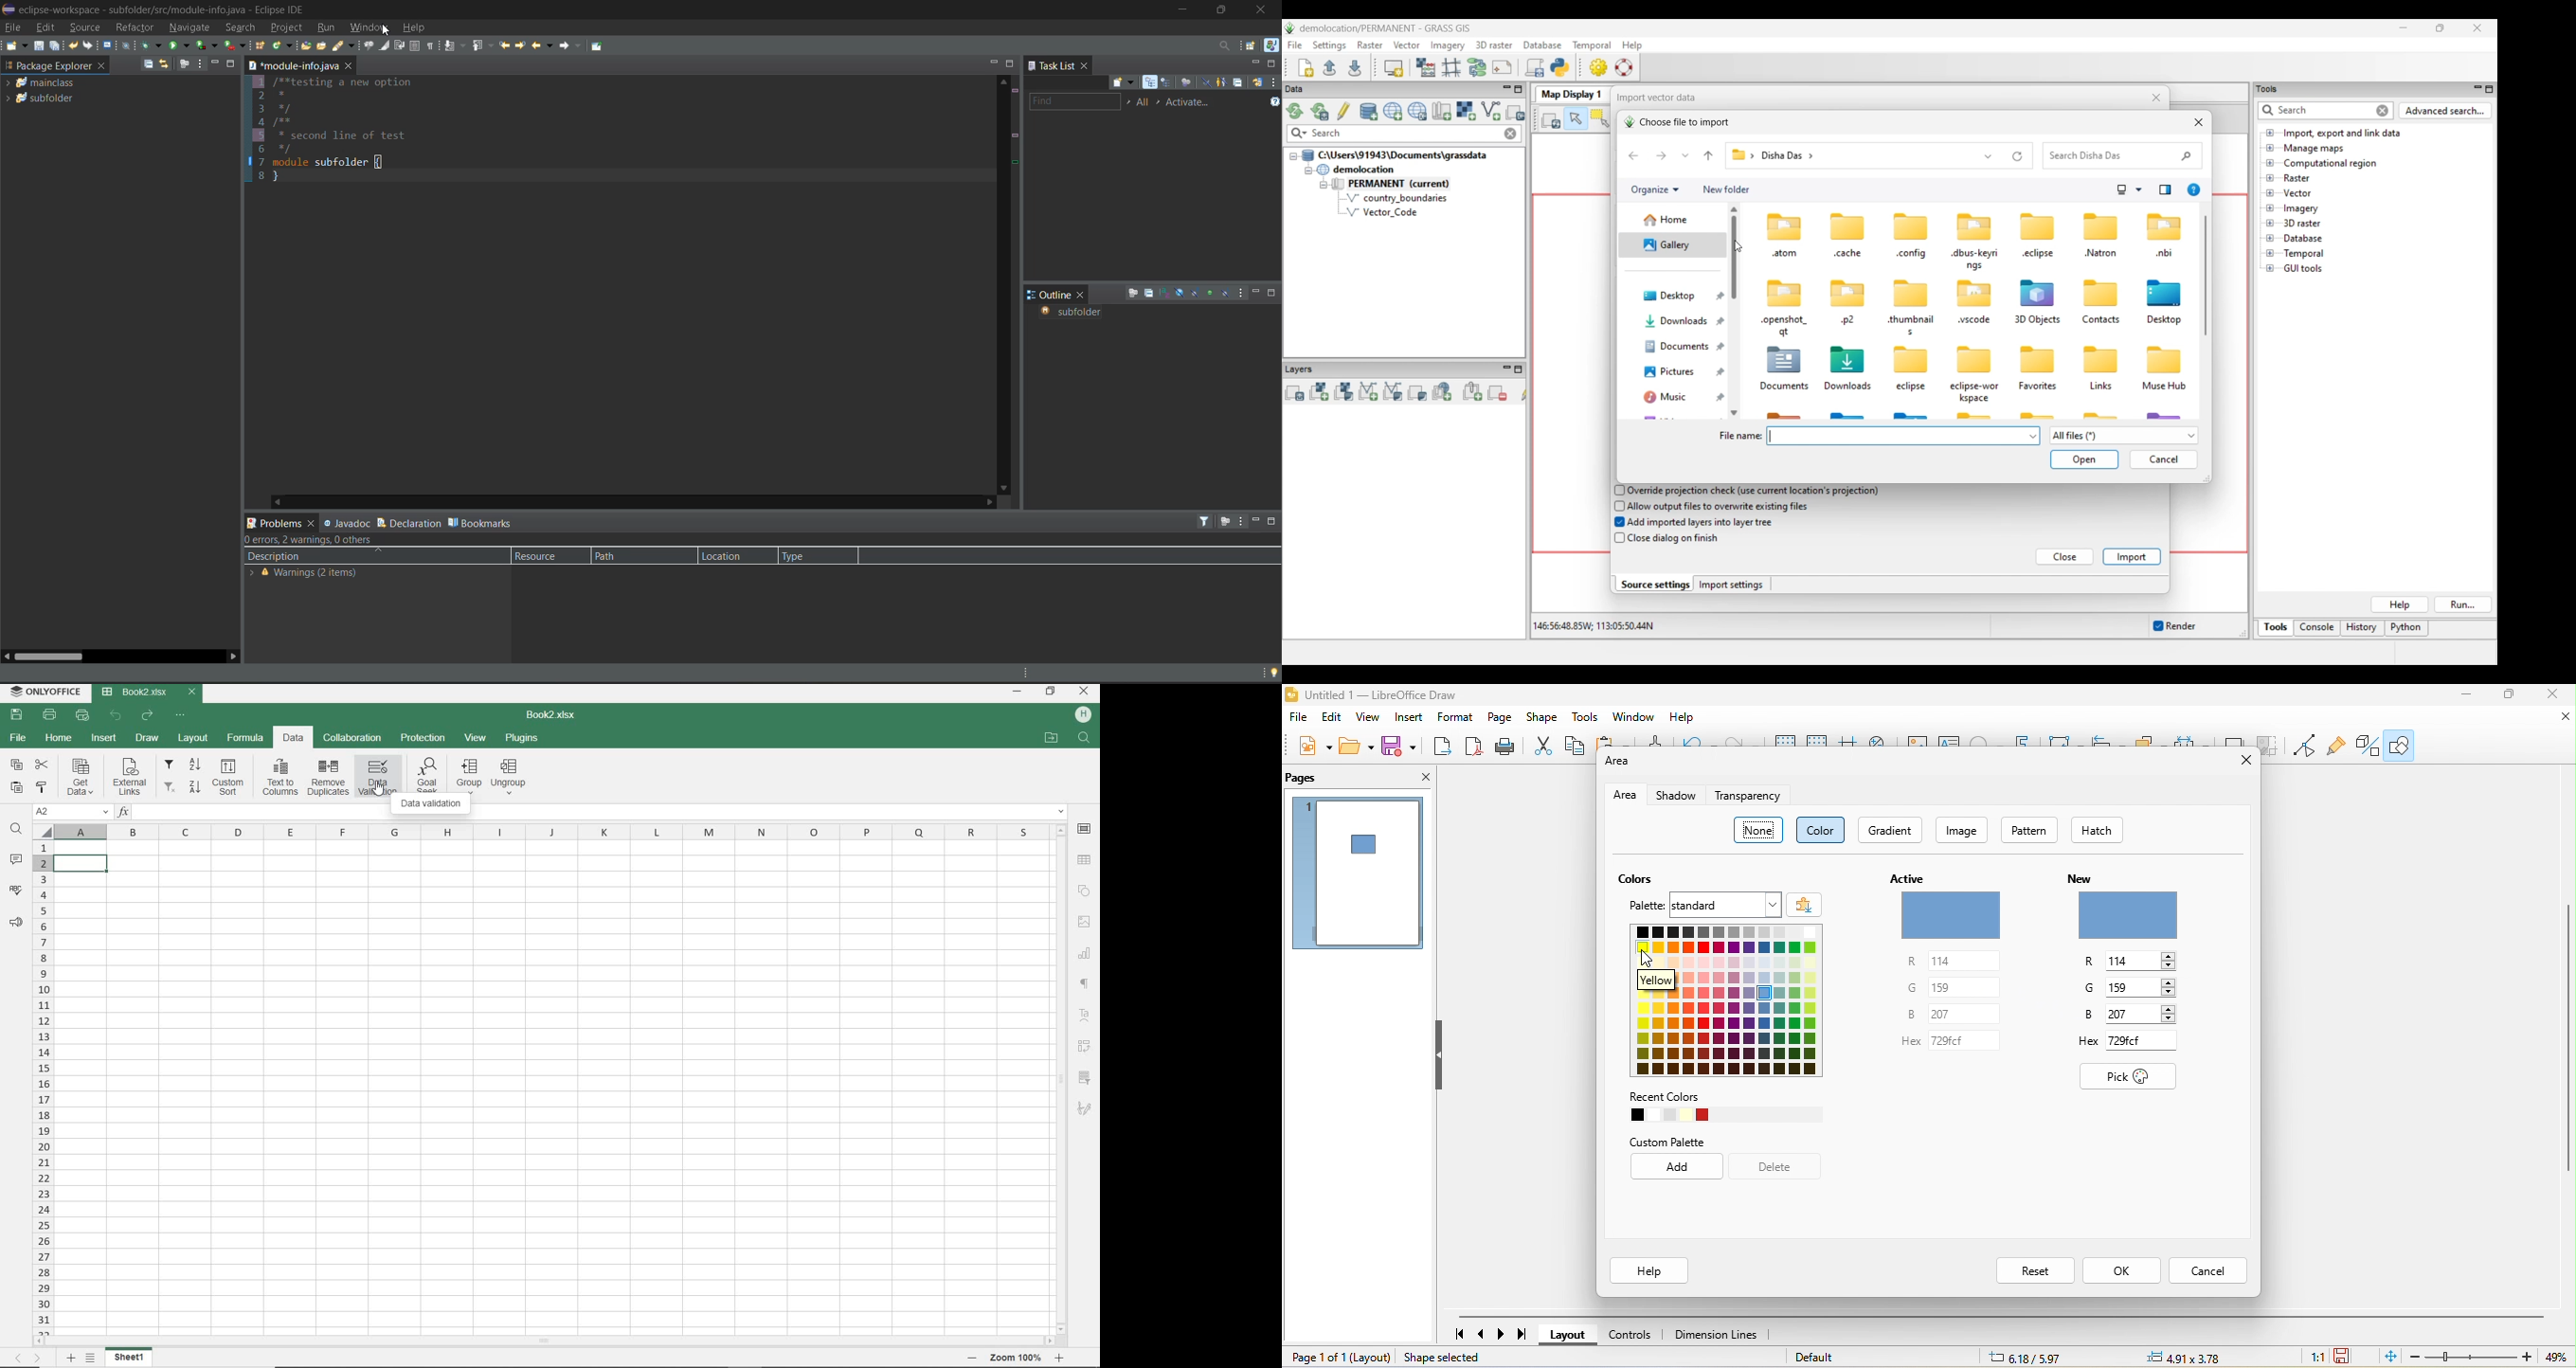 The width and height of the screenshot is (2576, 1372). Describe the element at coordinates (1086, 739) in the screenshot. I see `FIND` at that location.